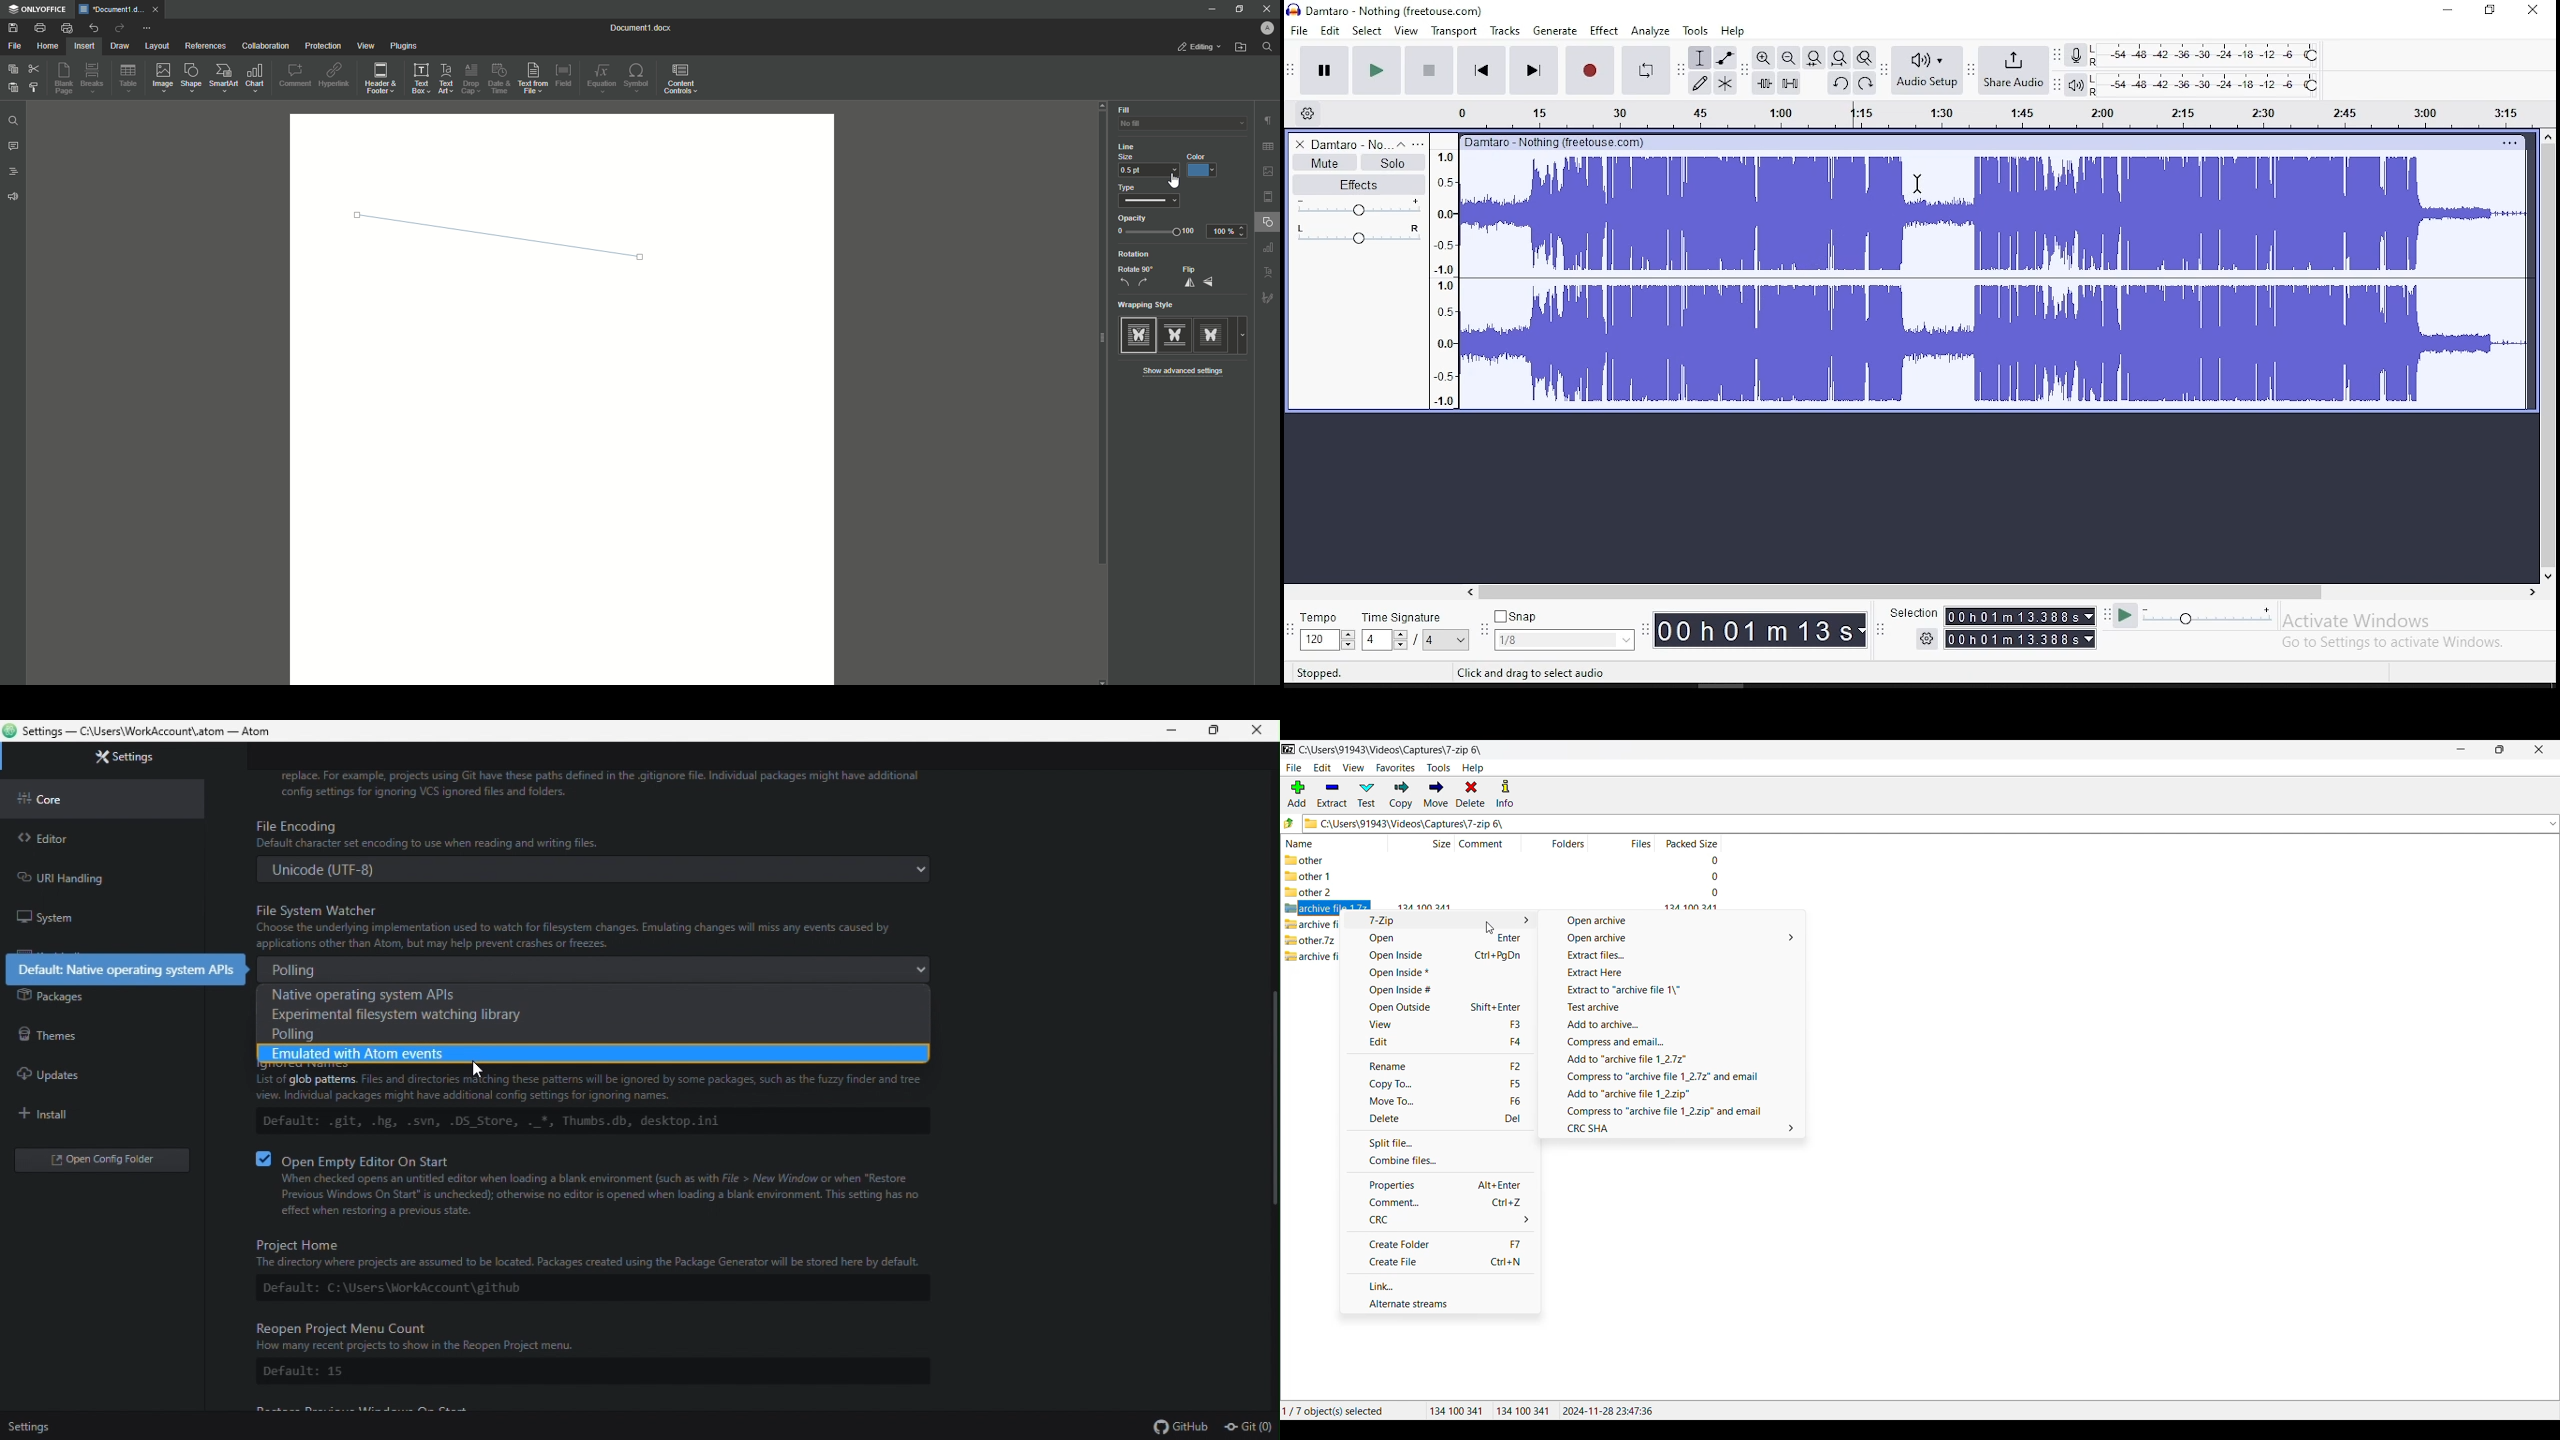  What do you see at coordinates (2076, 84) in the screenshot?
I see `playback meter` at bounding box center [2076, 84].